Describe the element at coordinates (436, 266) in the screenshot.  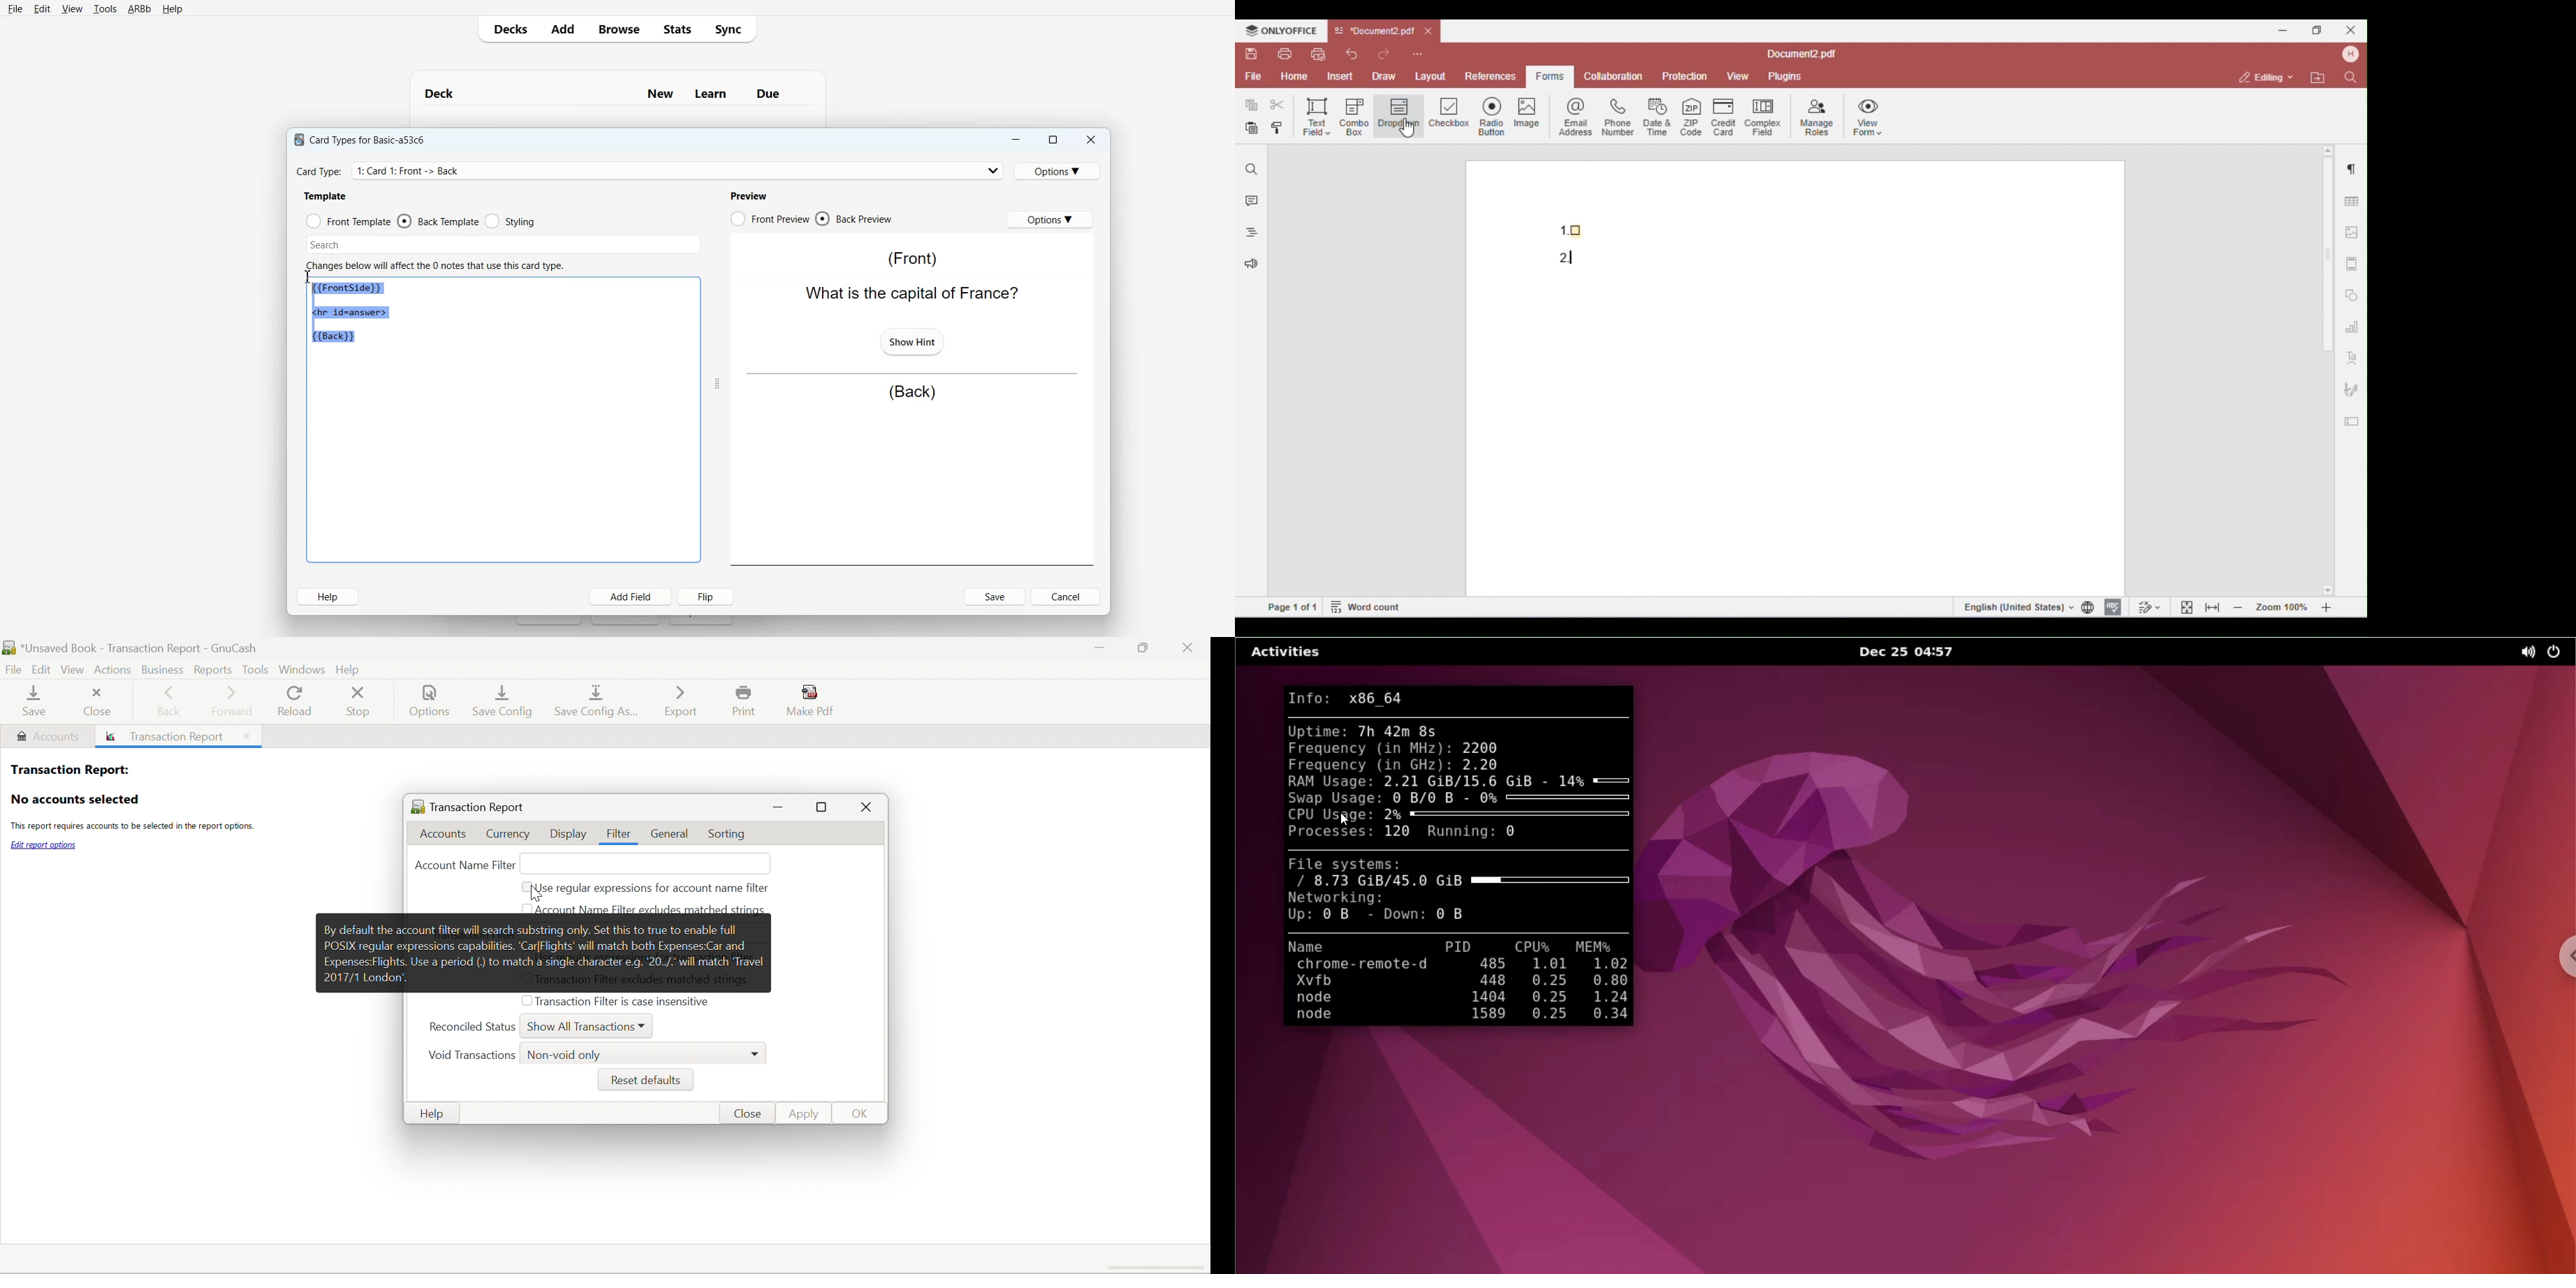
I see `Changes below will affect the 0 notes that use this card type.` at that location.